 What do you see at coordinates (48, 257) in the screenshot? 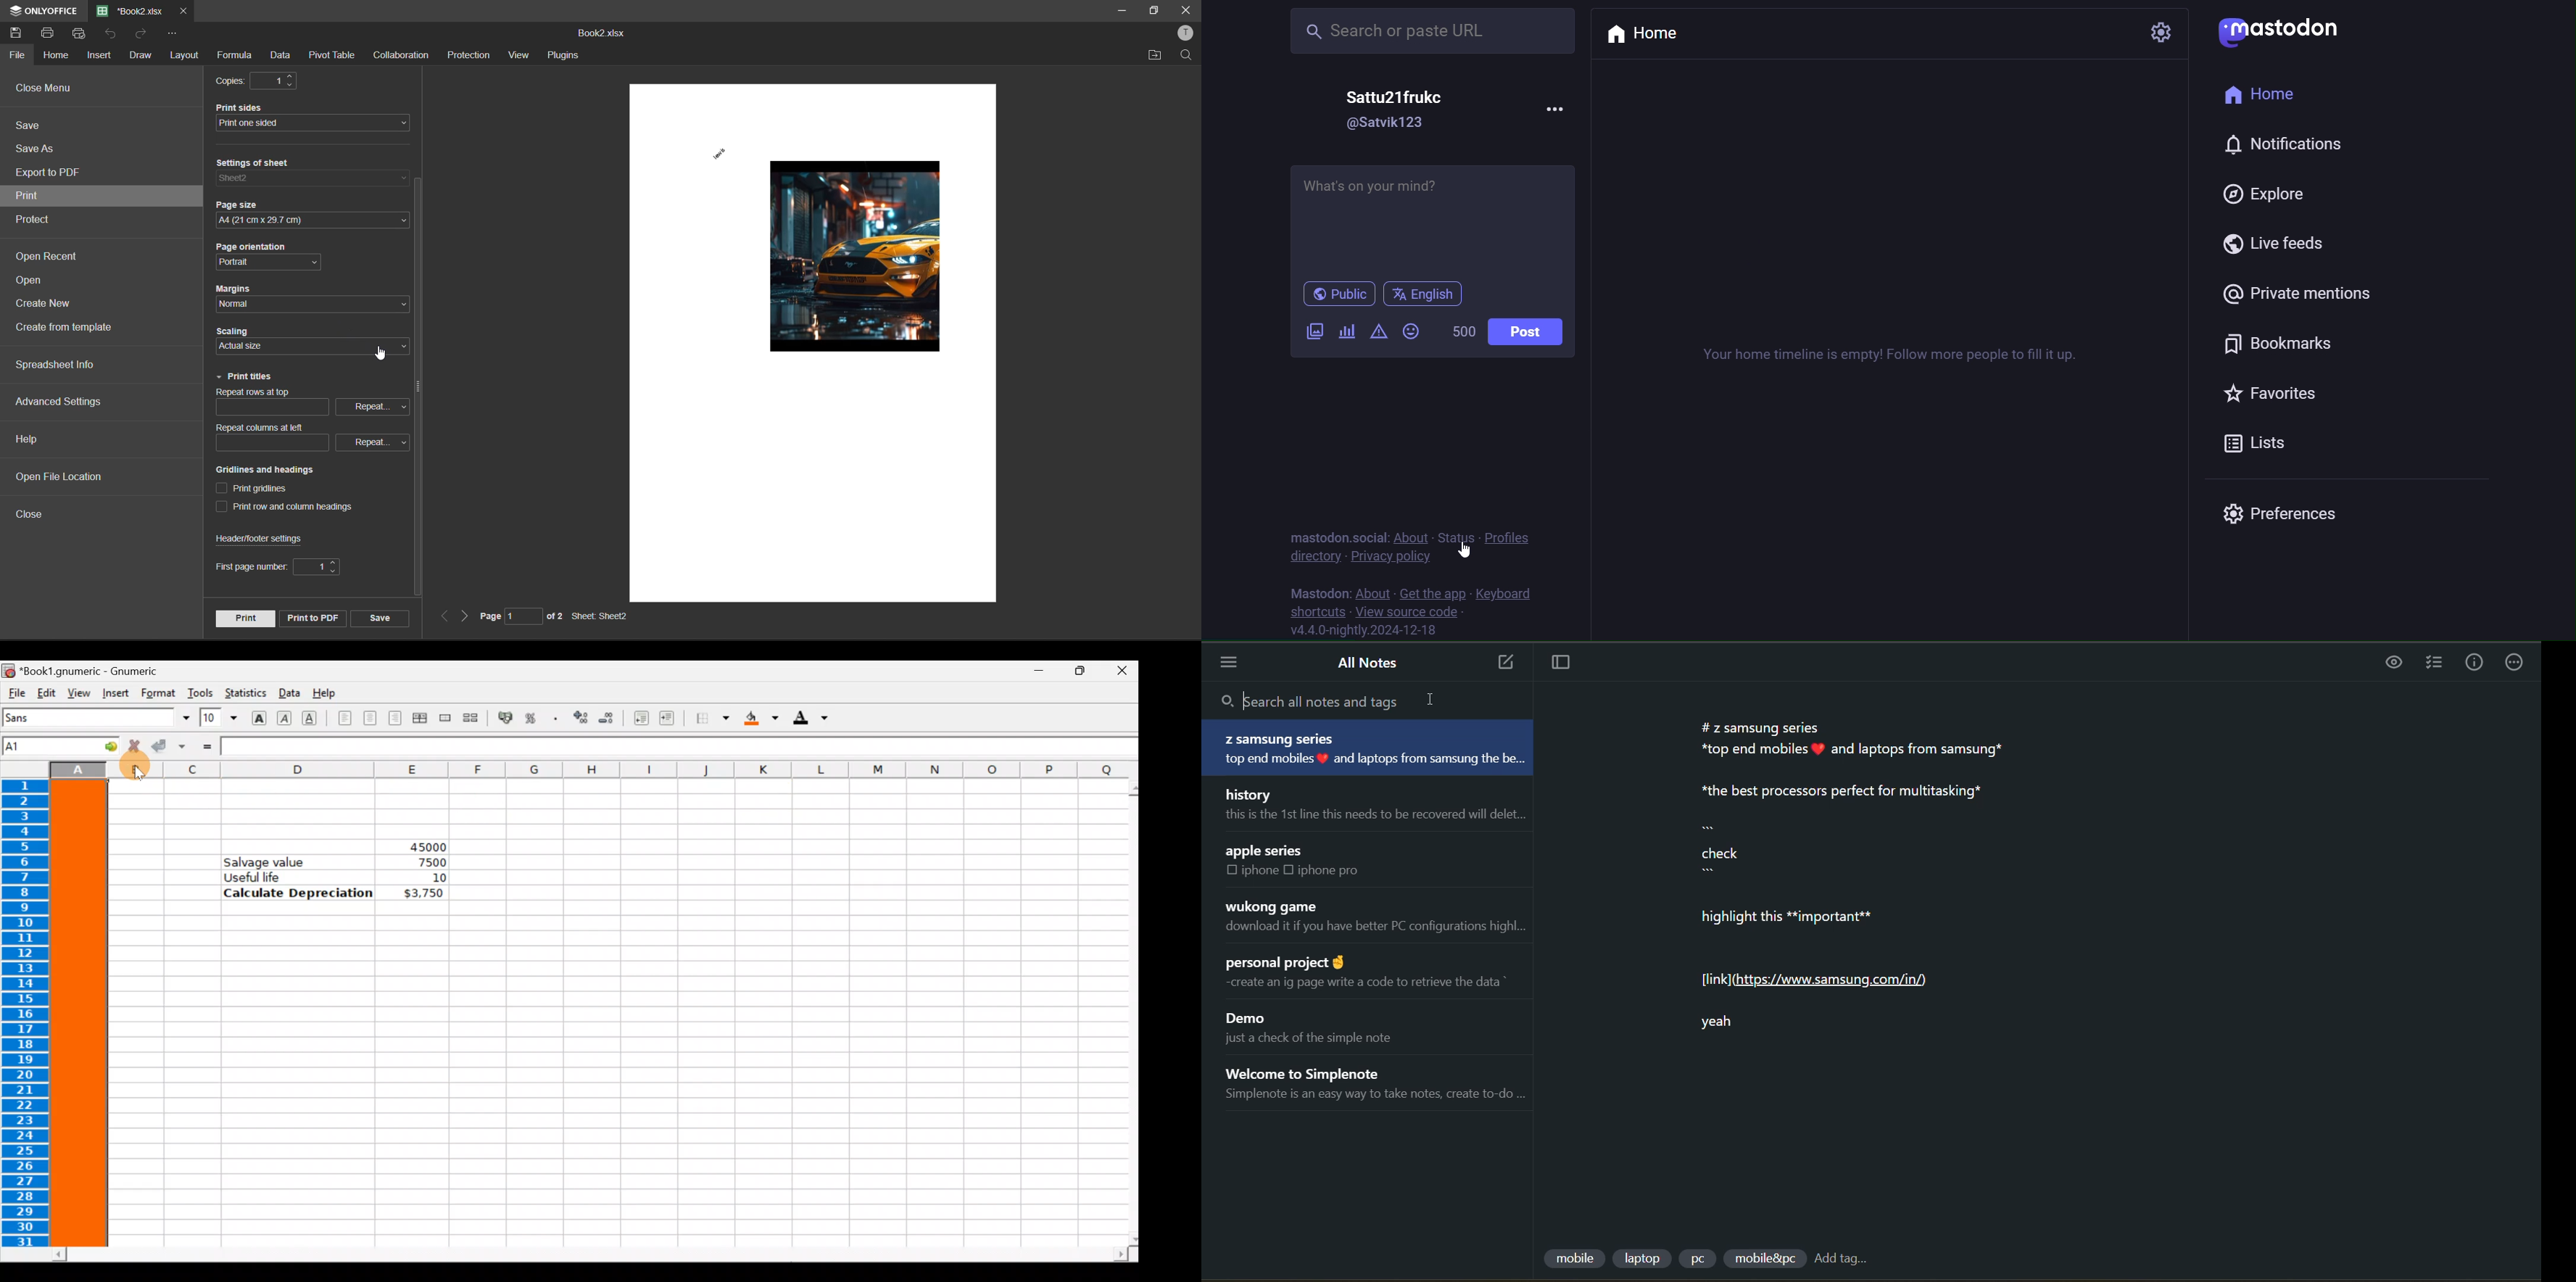
I see `open record` at bounding box center [48, 257].